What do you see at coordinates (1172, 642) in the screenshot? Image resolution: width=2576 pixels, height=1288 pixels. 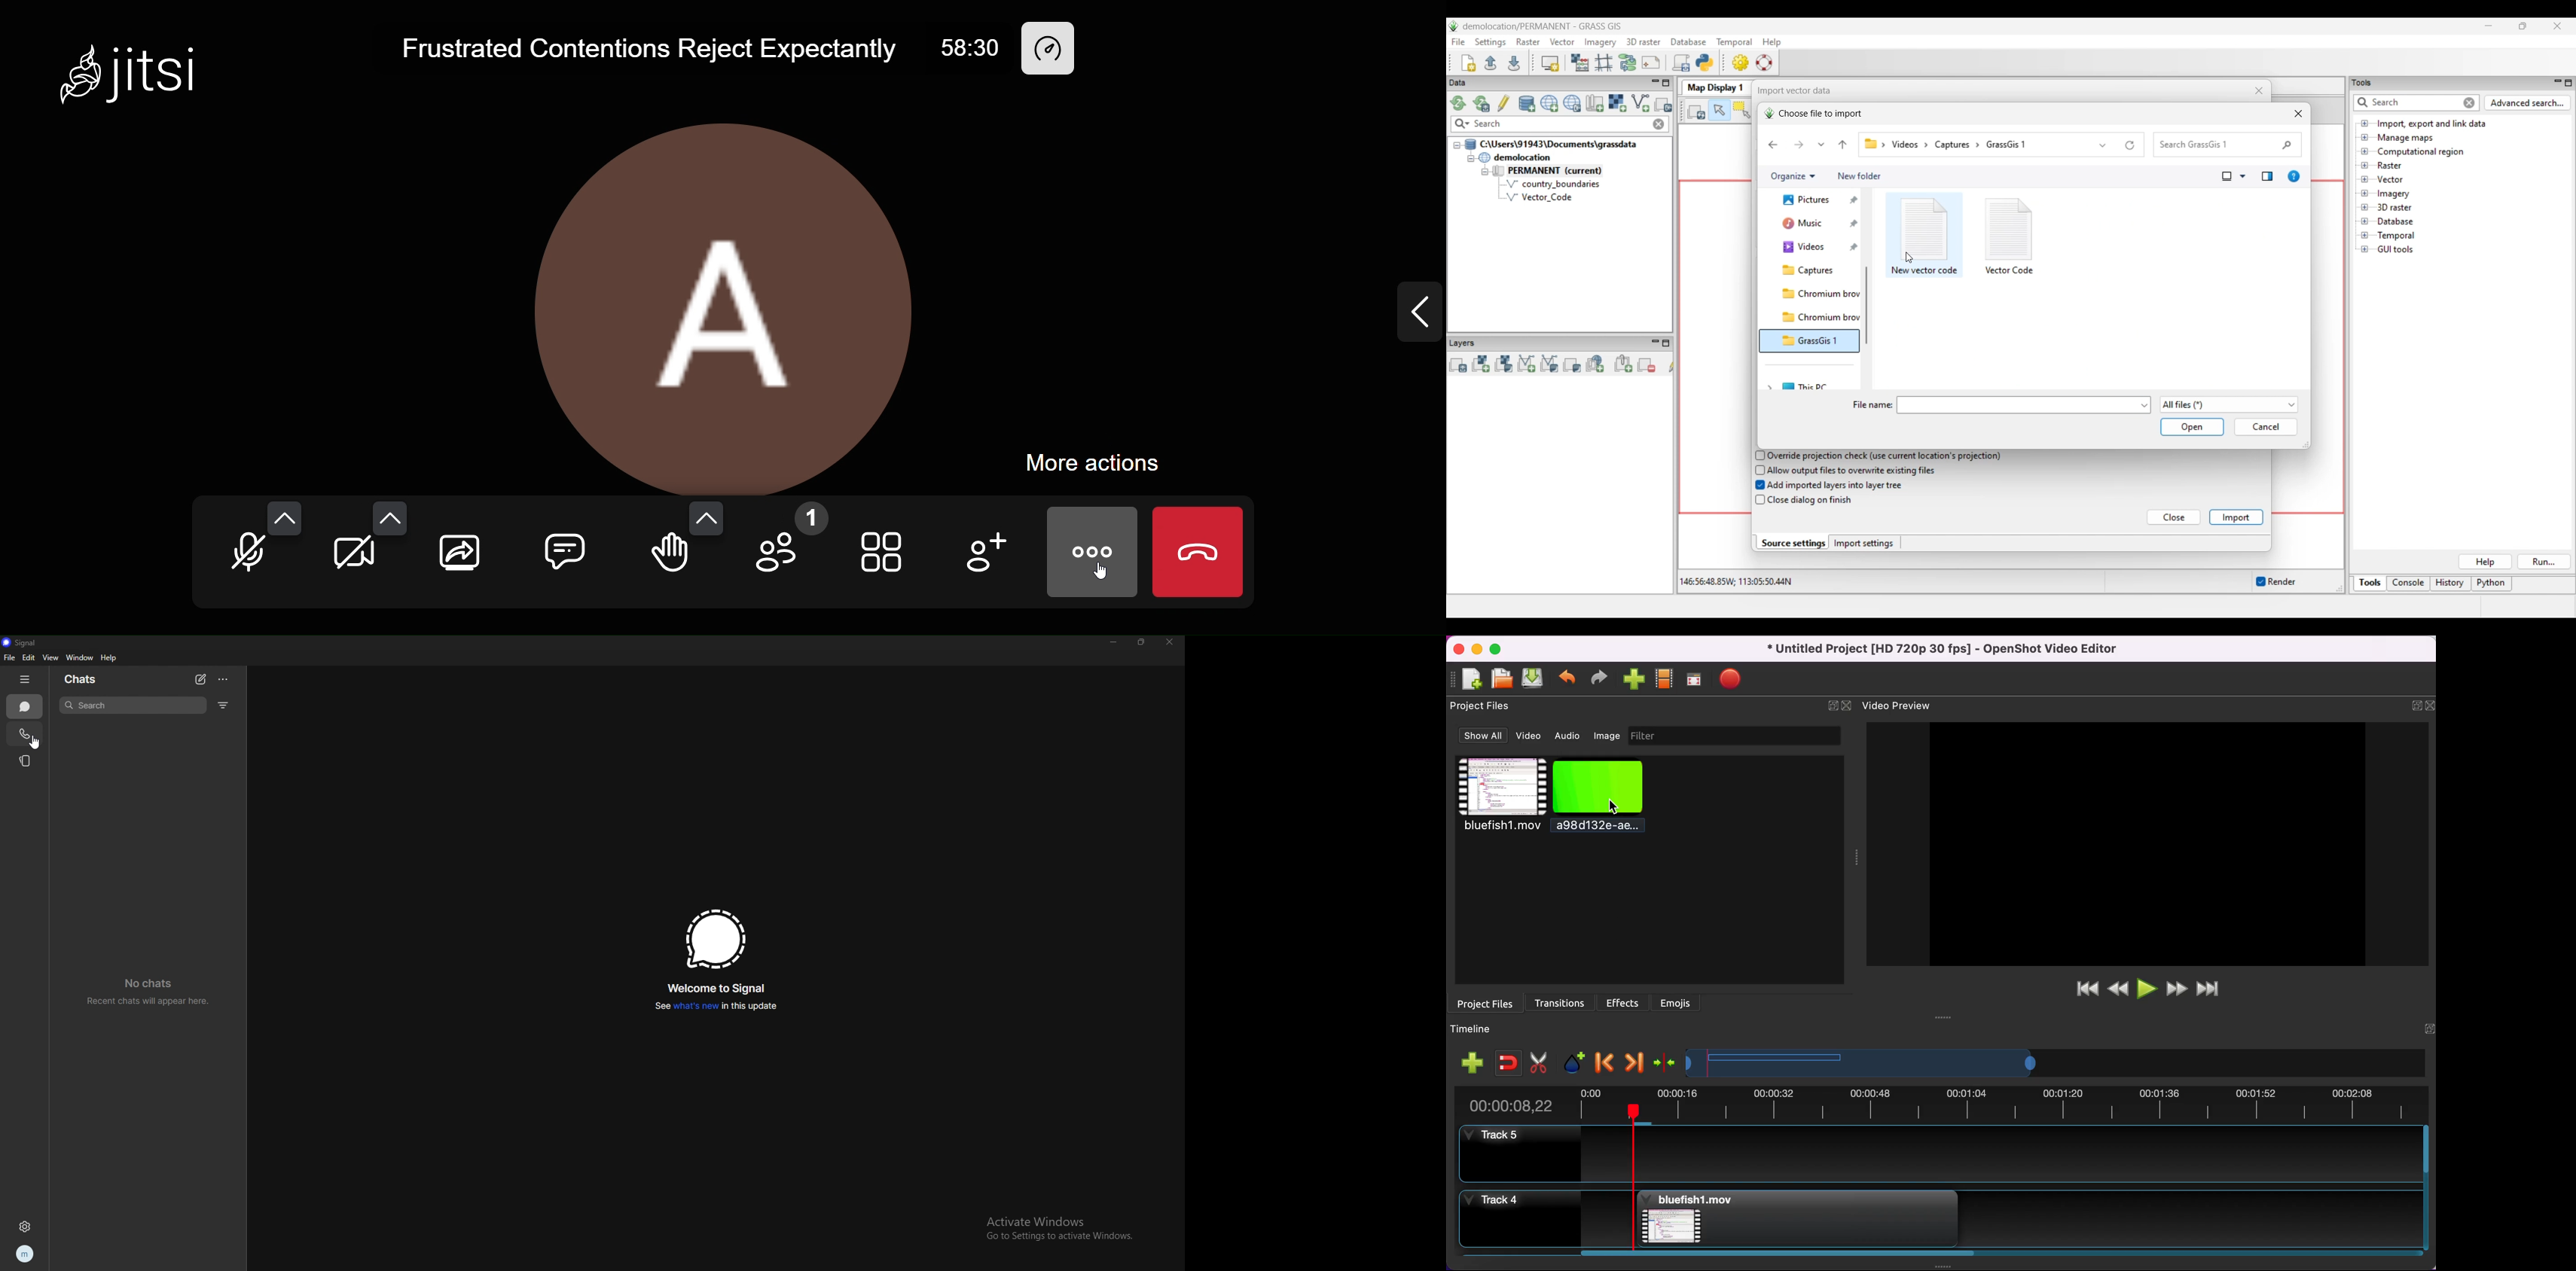 I see `close` at bounding box center [1172, 642].